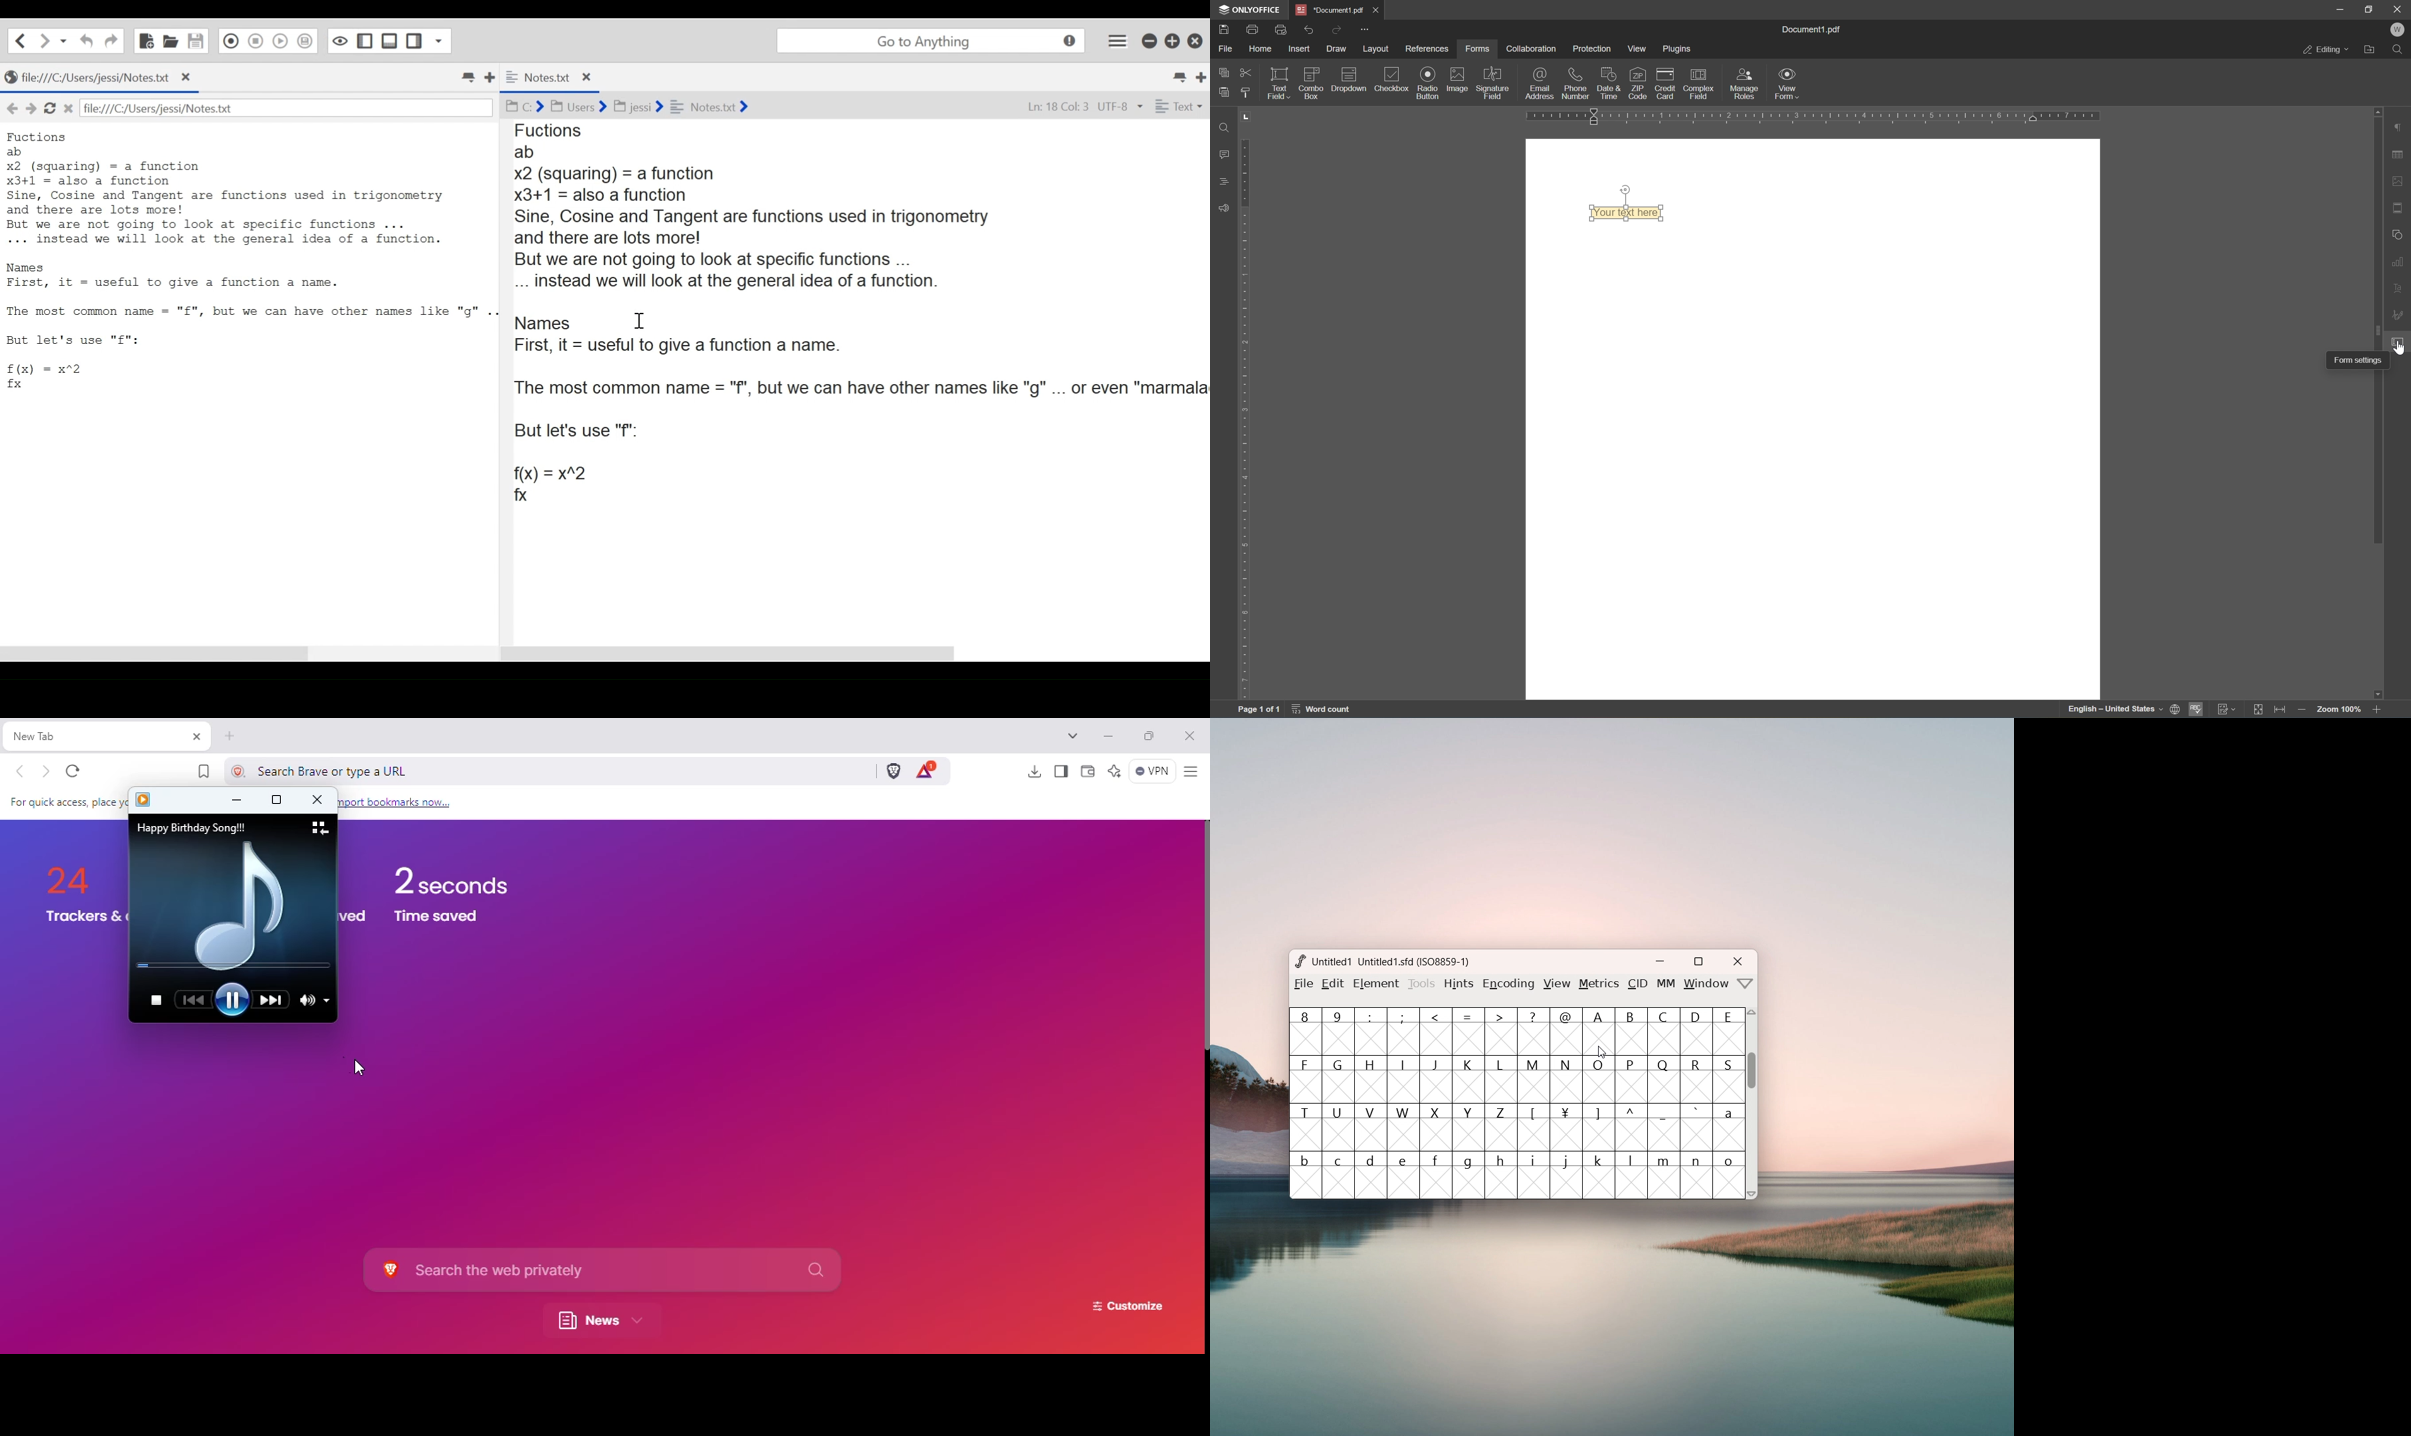  Describe the element at coordinates (397, 802) in the screenshot. I see `Link` at that location.